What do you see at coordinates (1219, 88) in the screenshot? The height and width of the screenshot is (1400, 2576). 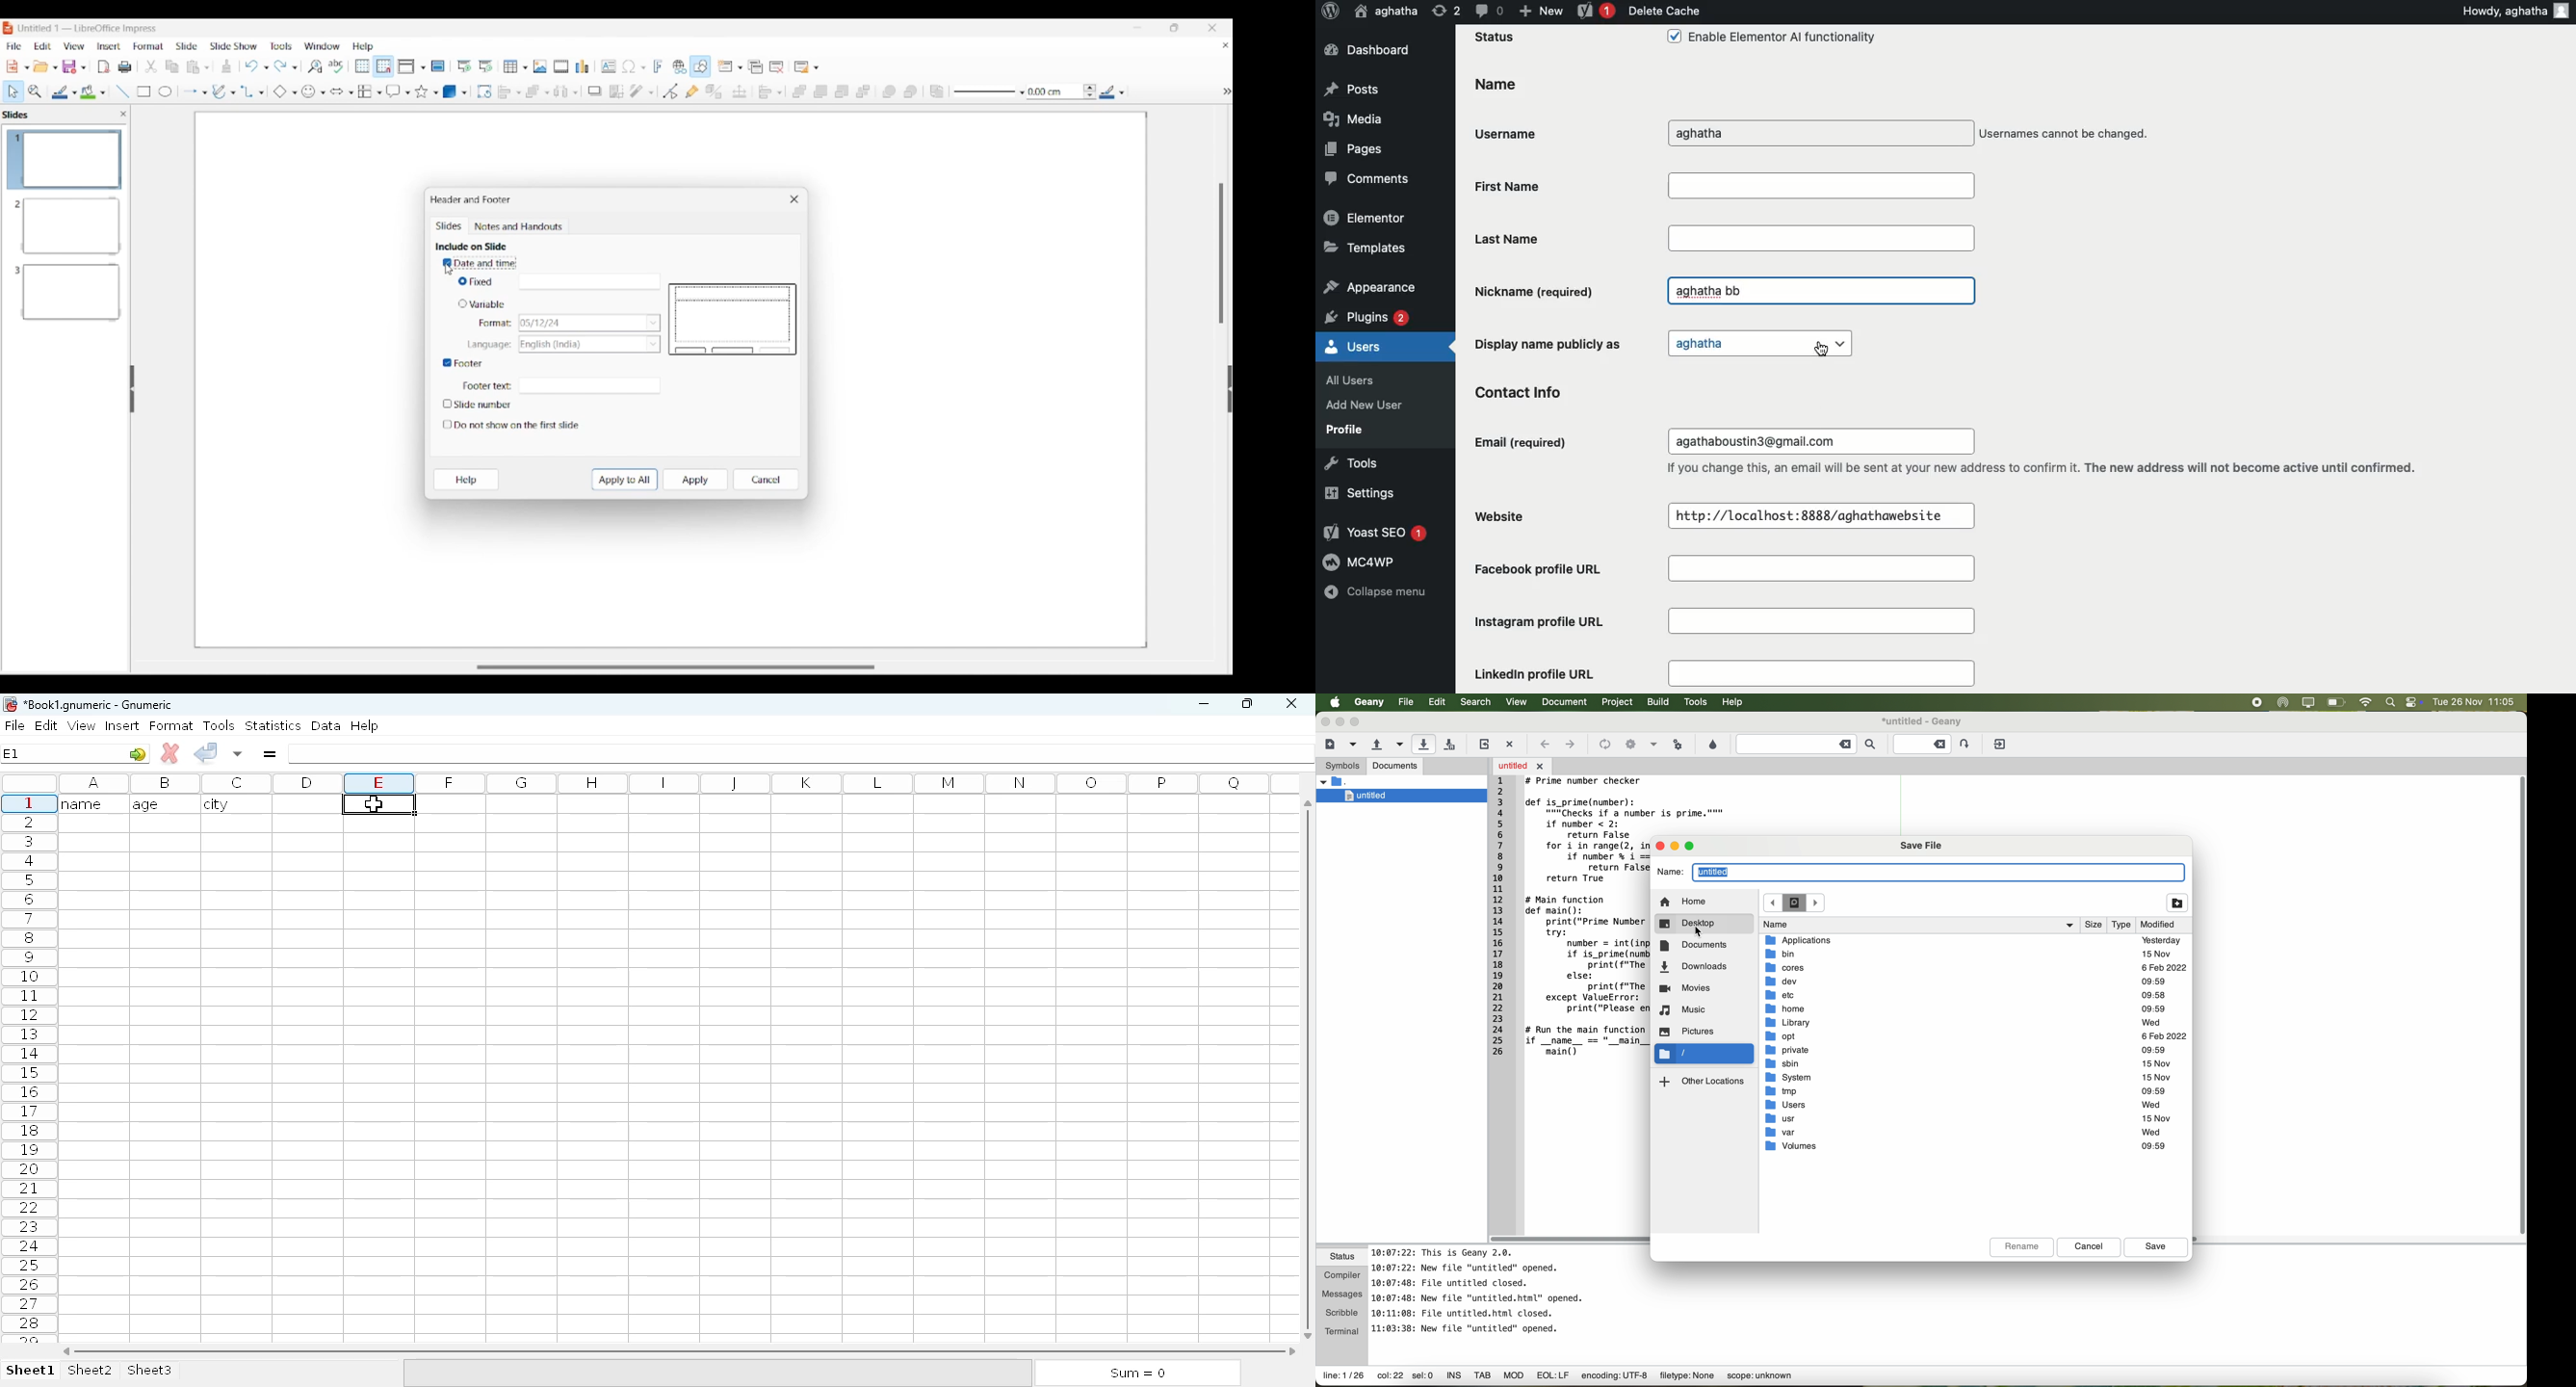 I see `hide` at bounding box center [1219, 88].